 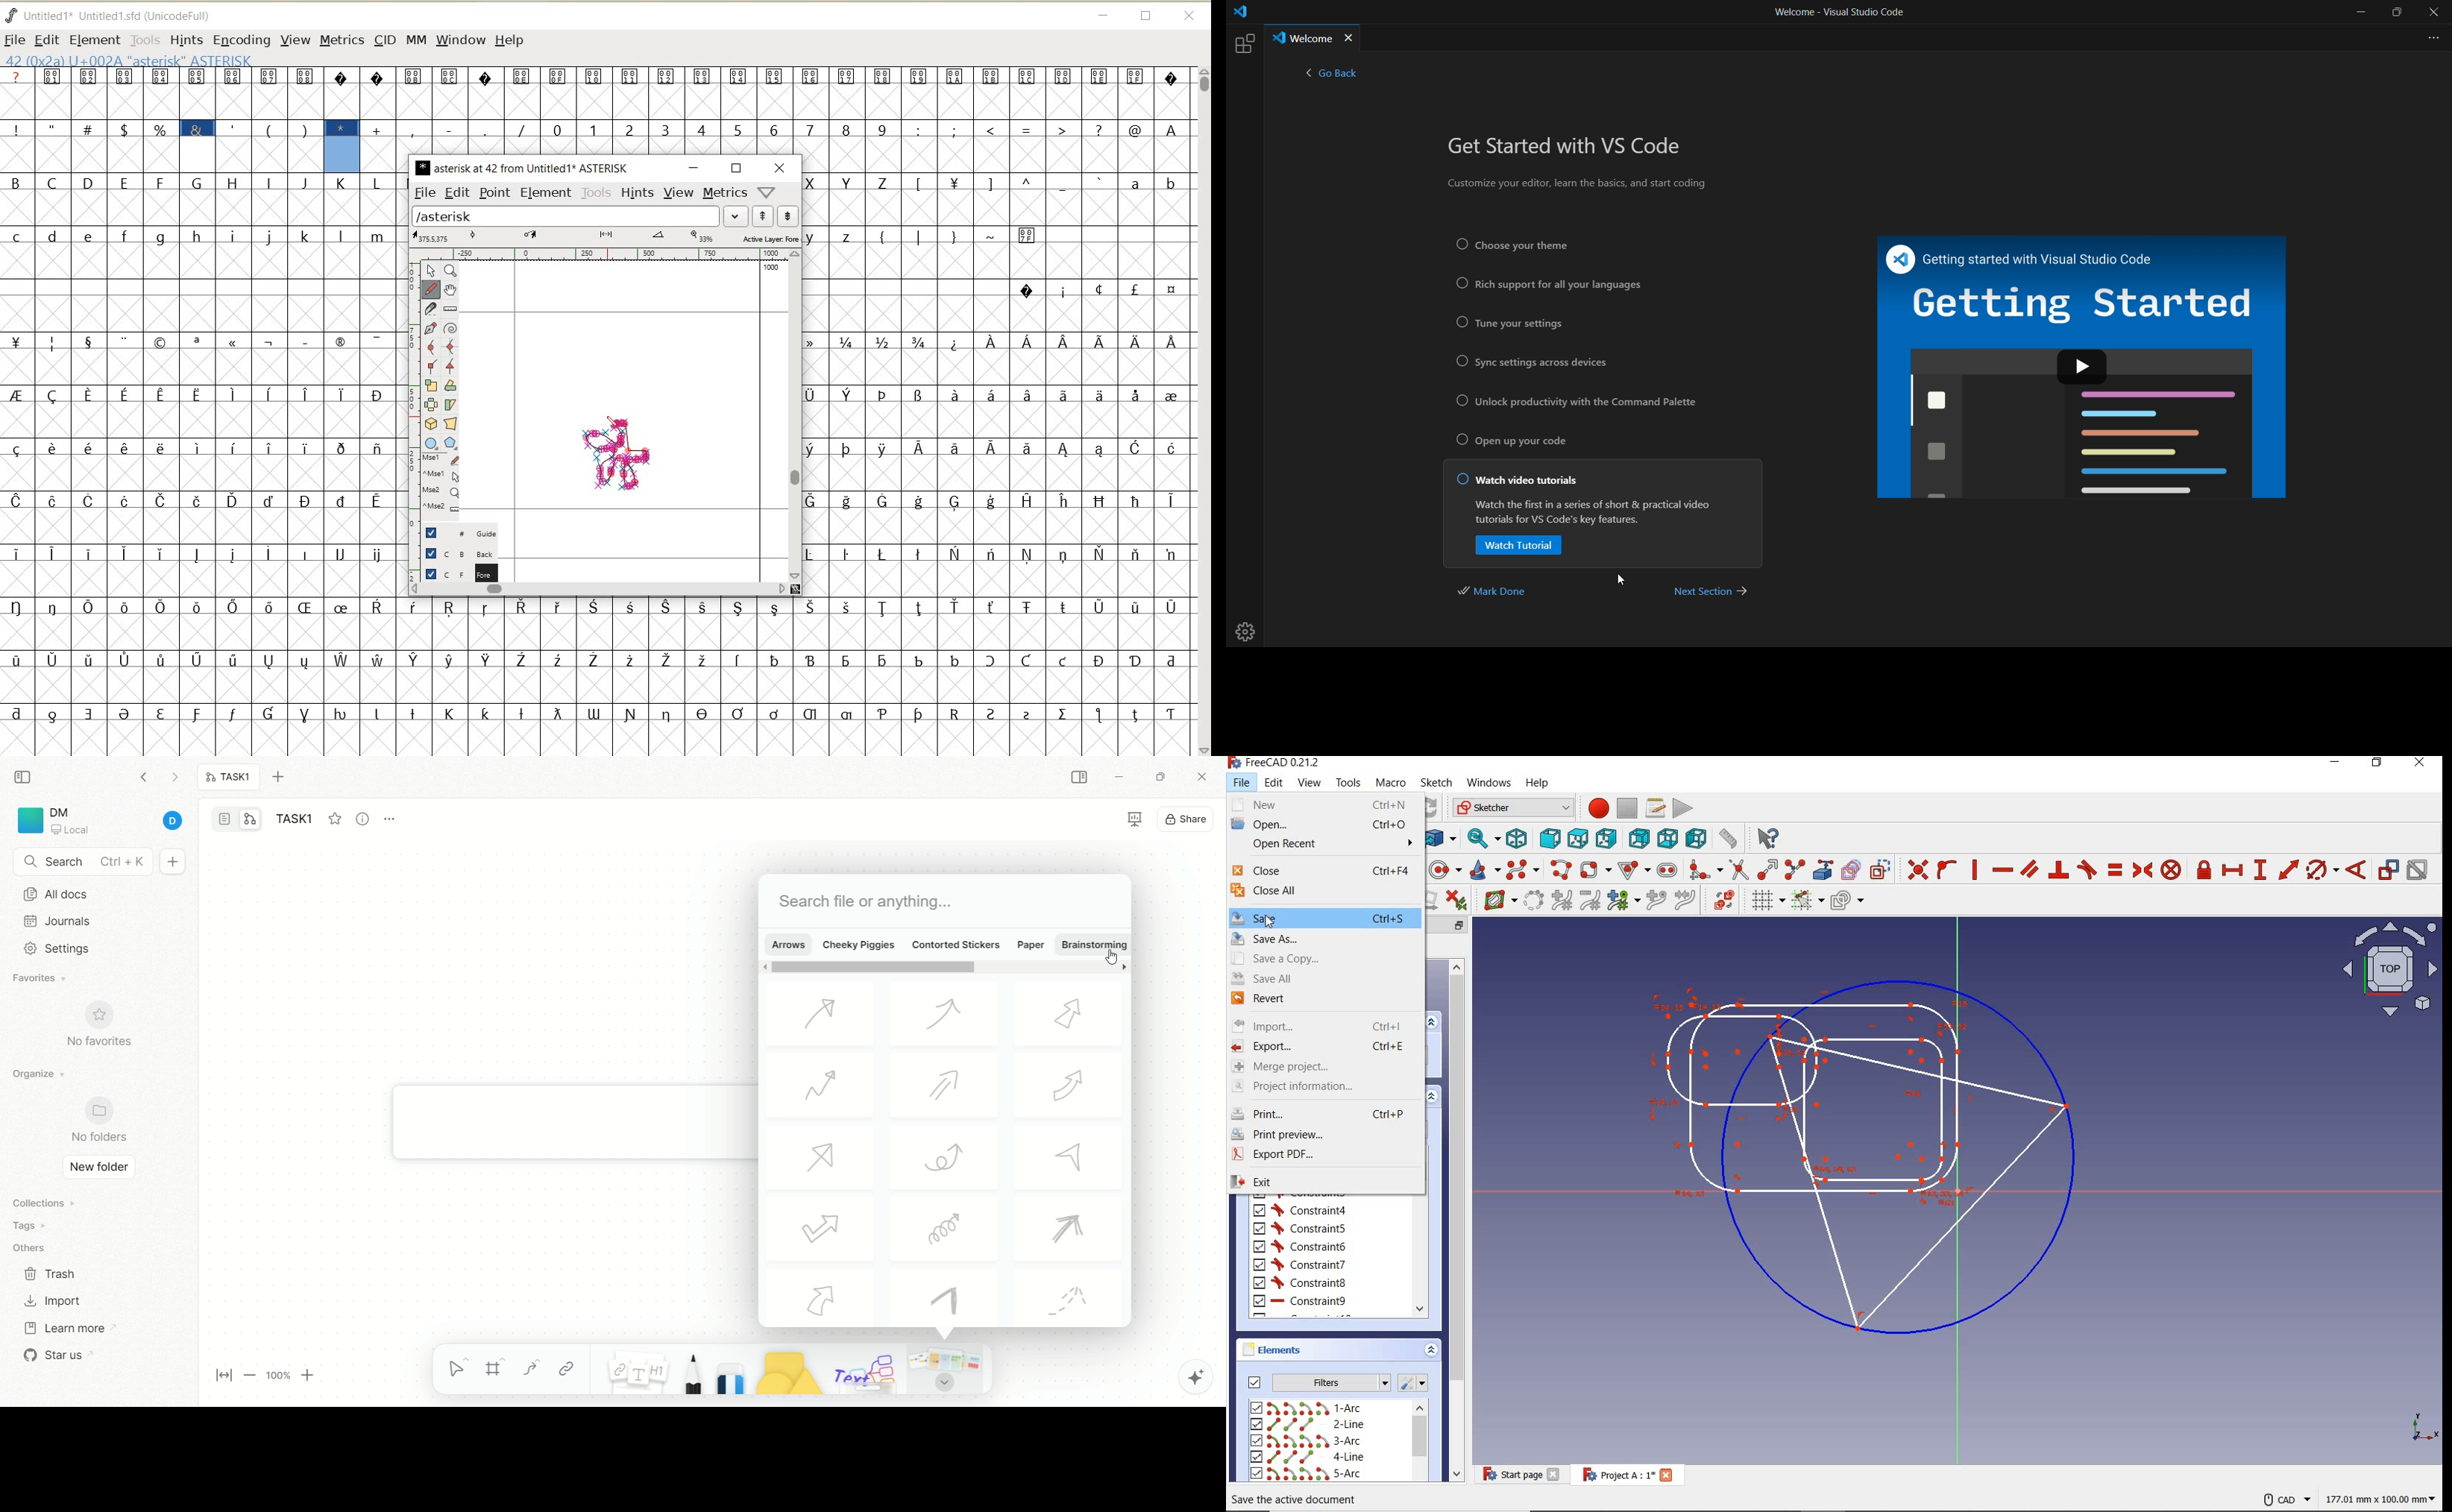 What do you see at coordinates (1681, 810) in the screenshot?
I see `execute macro` at bounding box center [1681, 810].